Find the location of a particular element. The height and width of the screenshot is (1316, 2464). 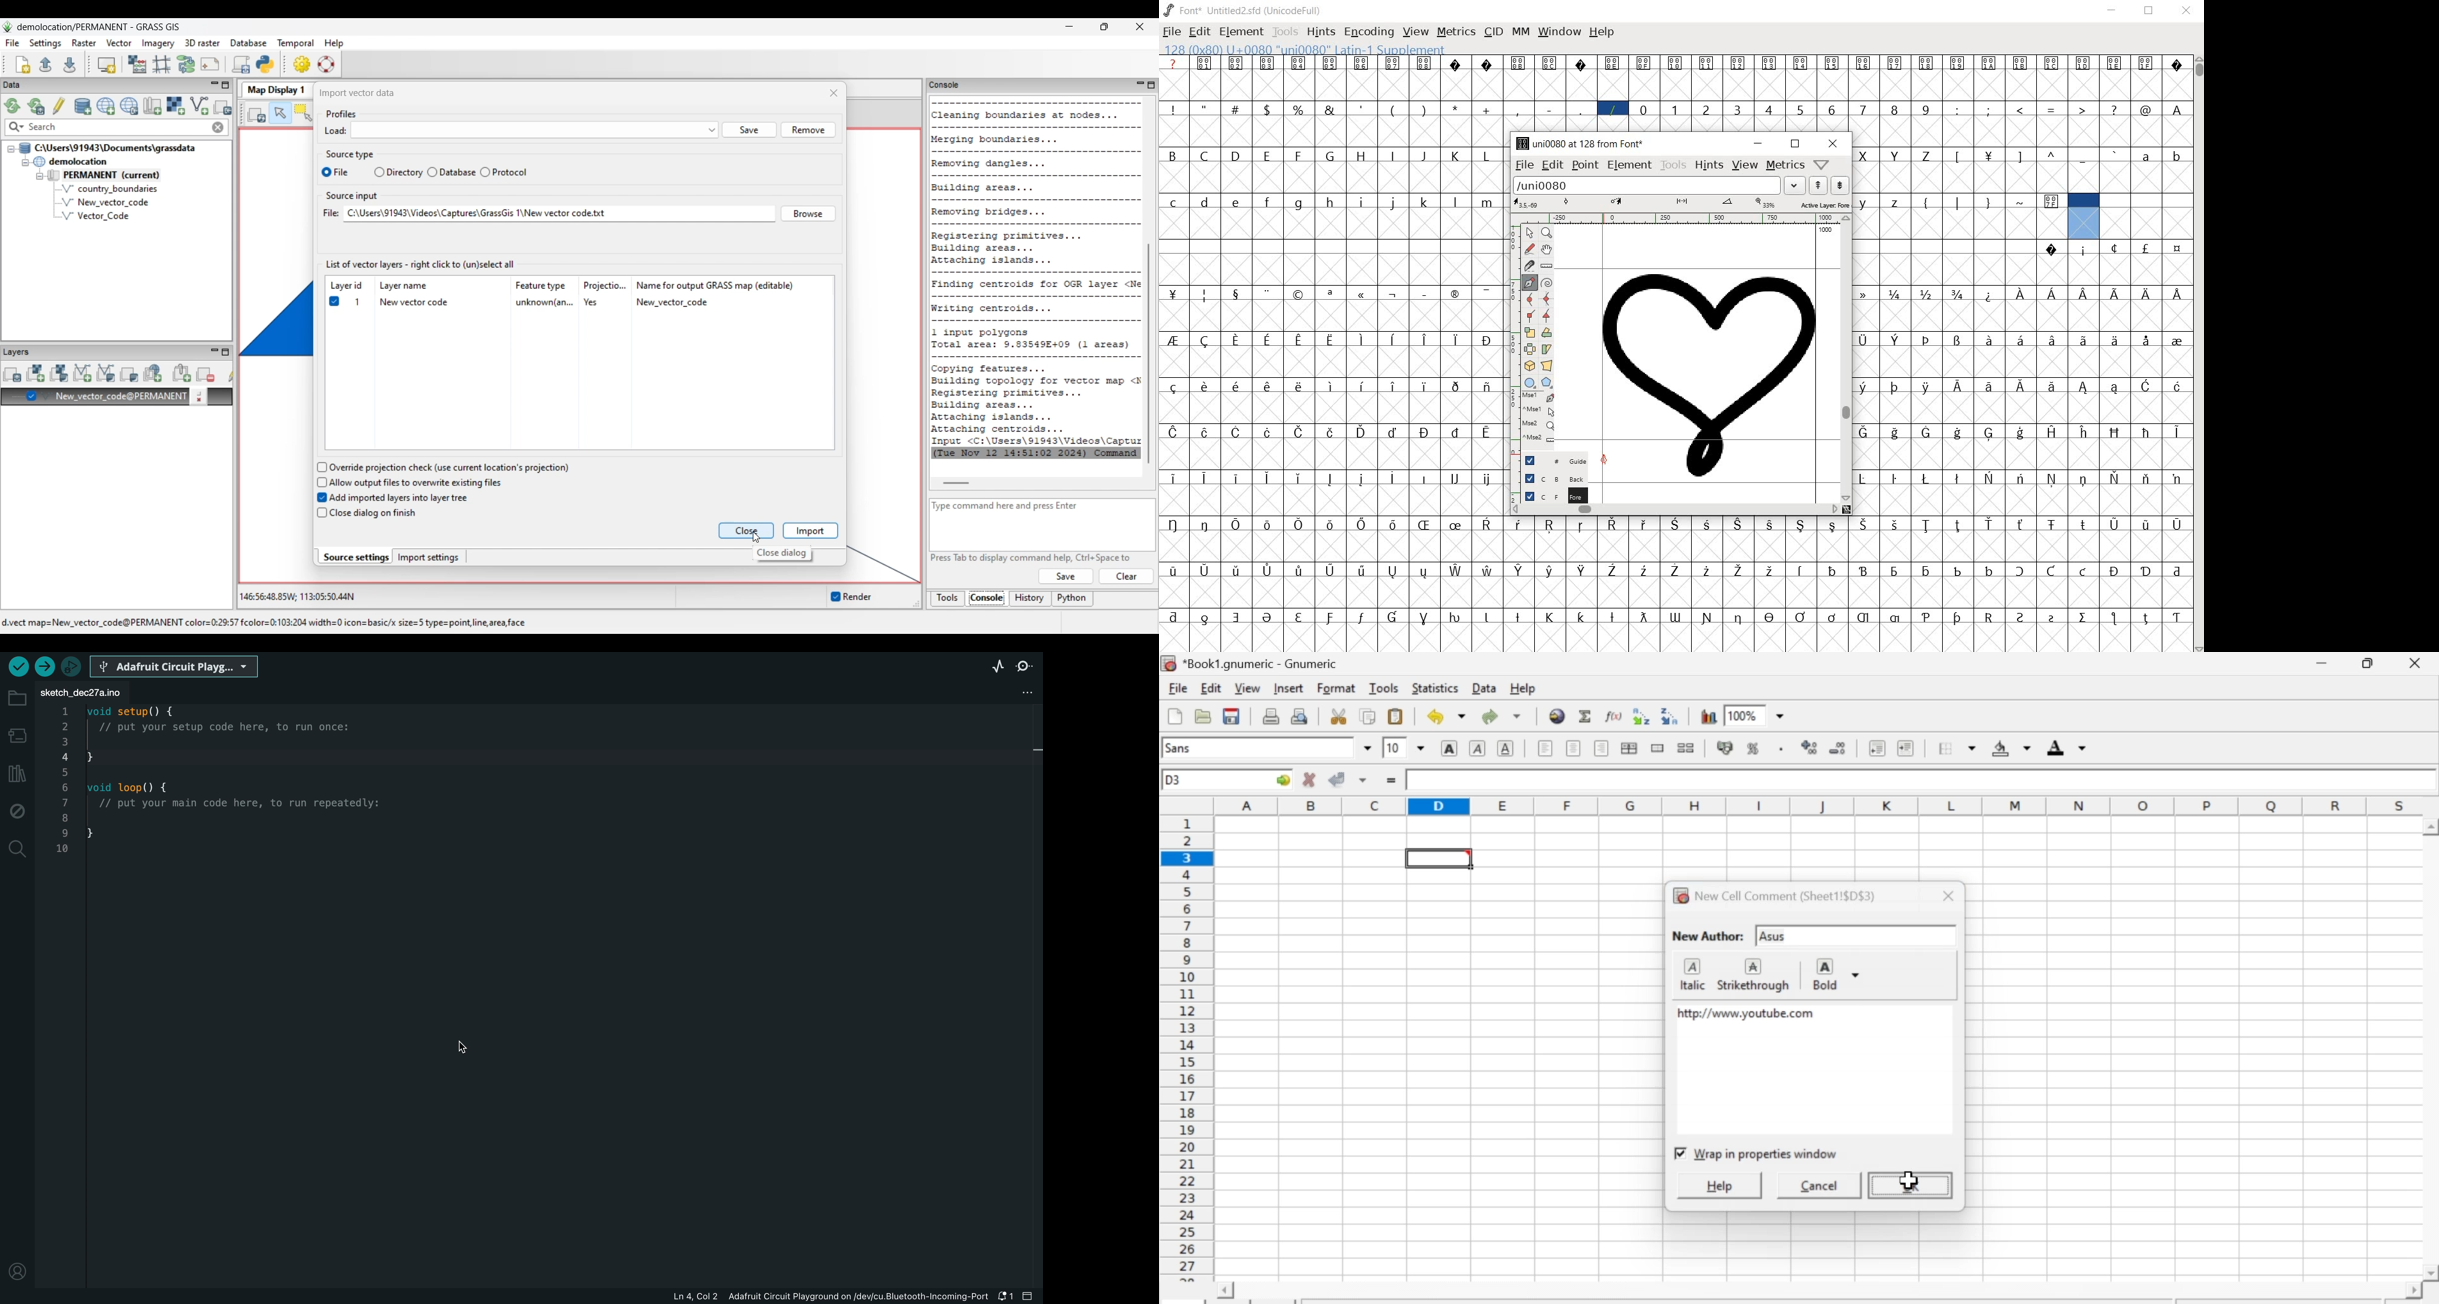

close slide bar is located at coordinates (1029, 1296).